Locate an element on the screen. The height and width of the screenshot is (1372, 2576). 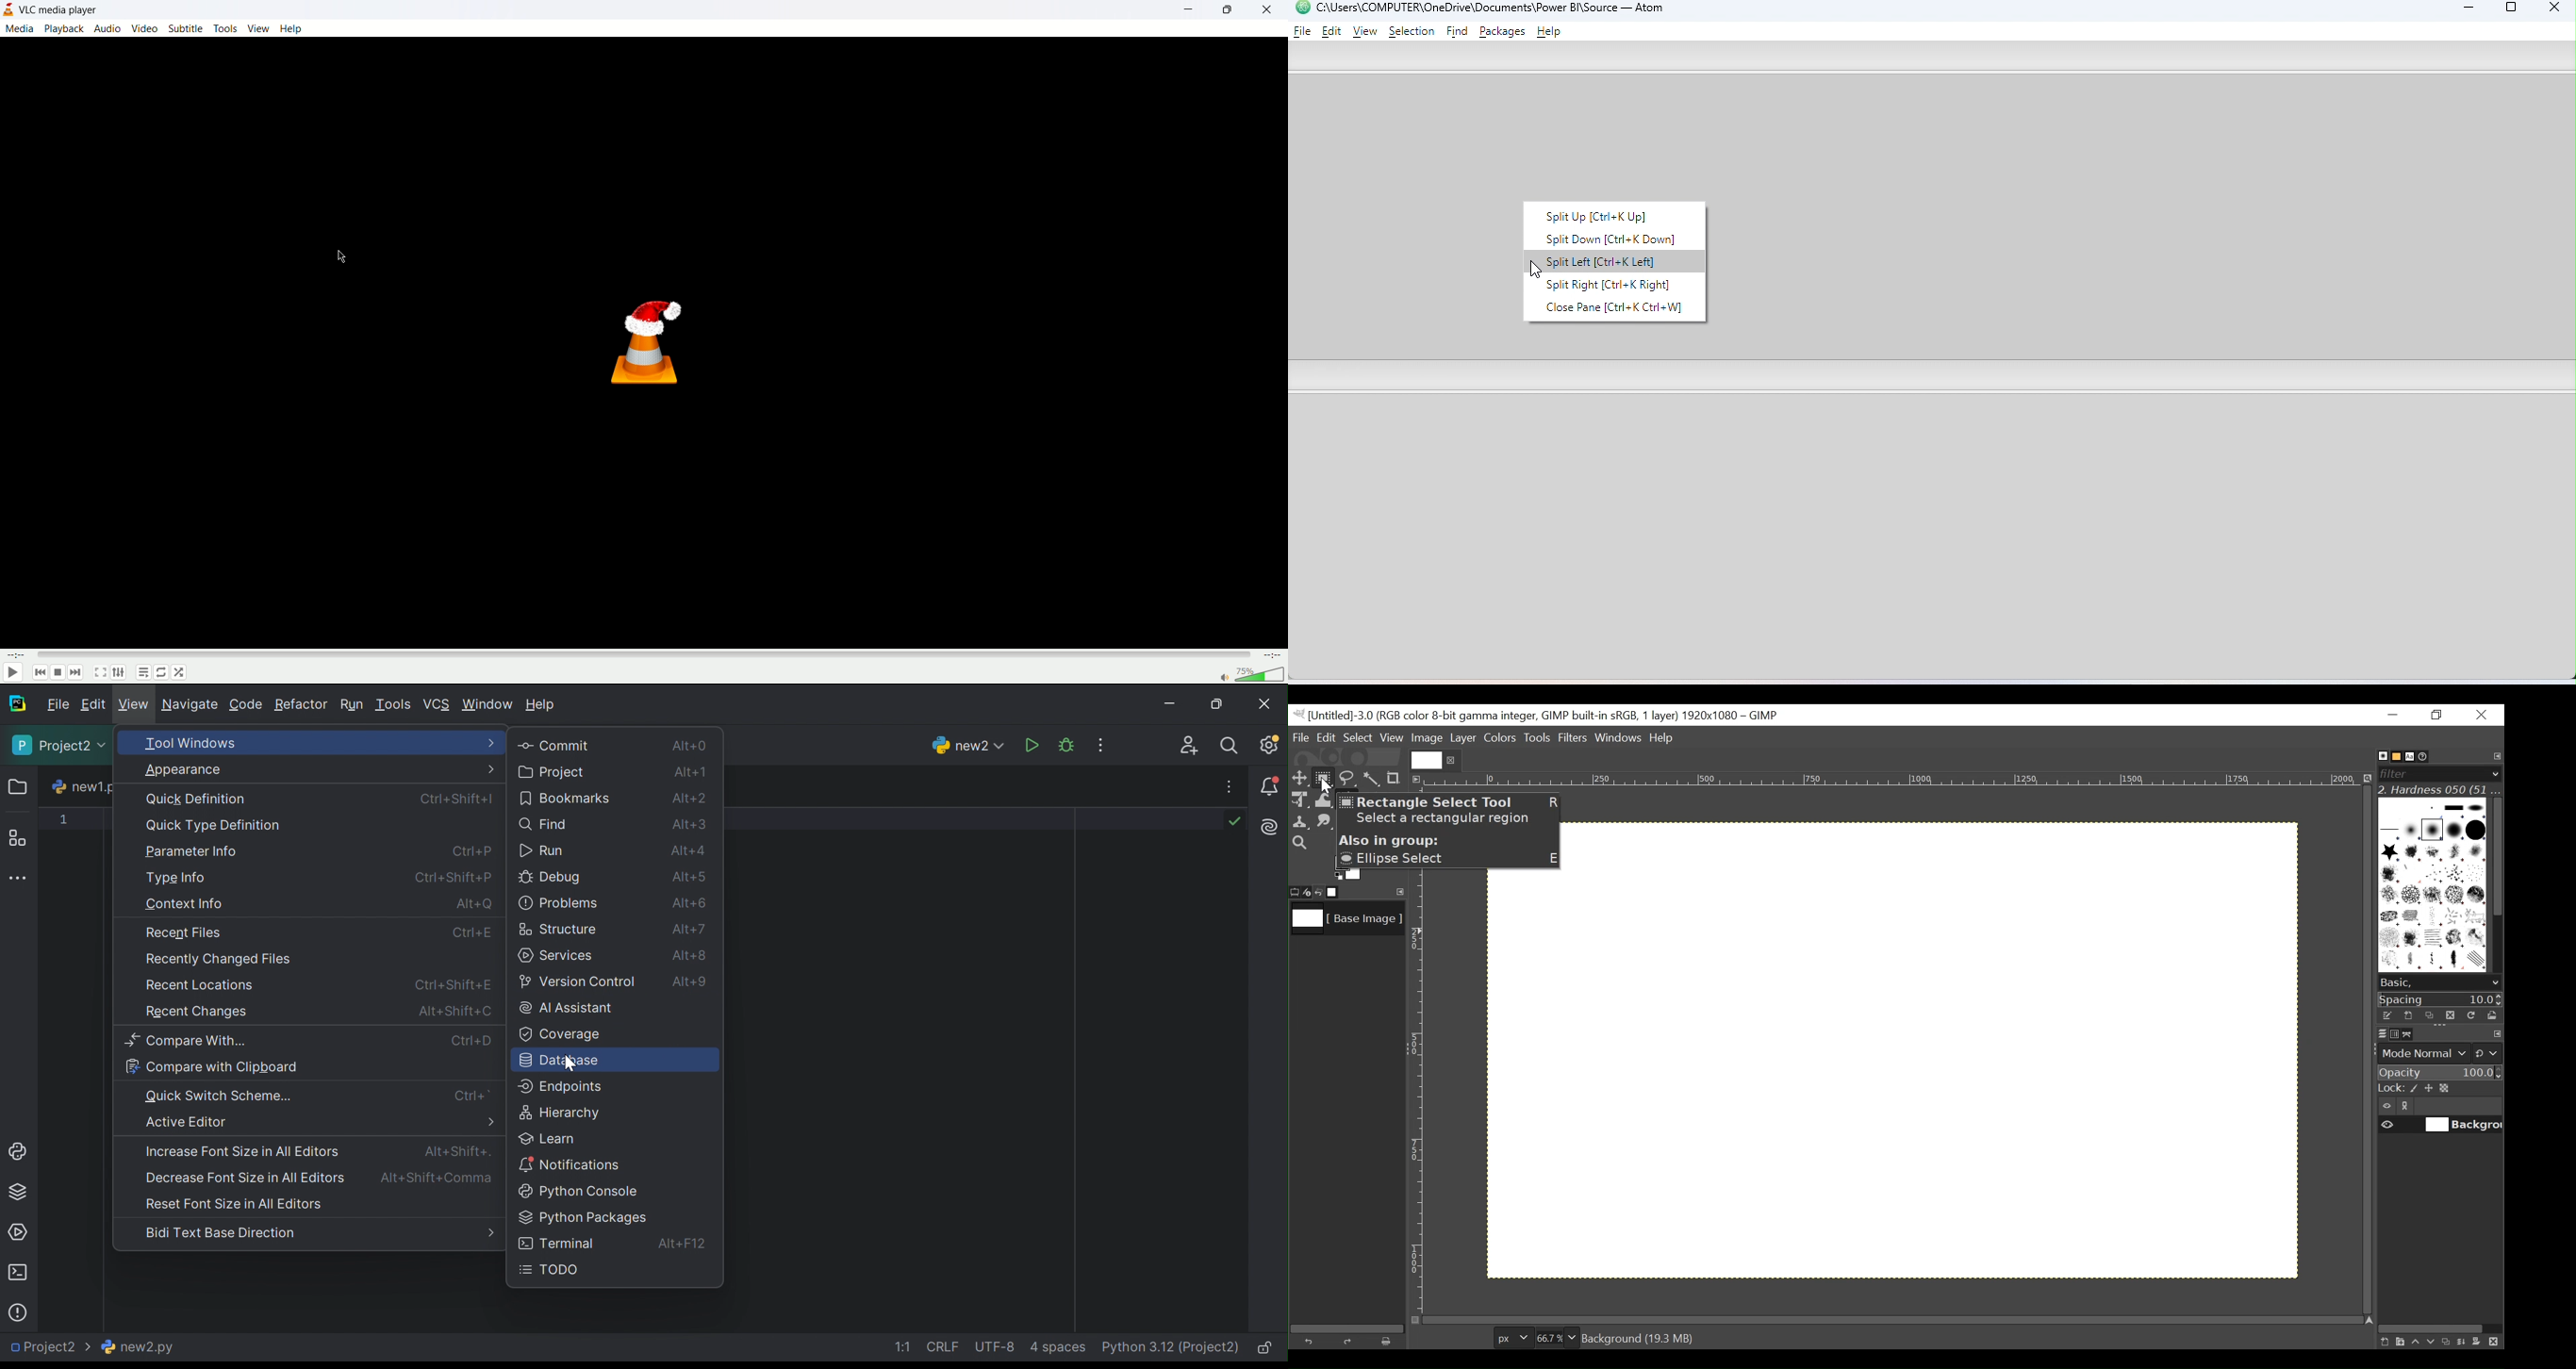
Clear button is located at coordinates (1390, 1341).